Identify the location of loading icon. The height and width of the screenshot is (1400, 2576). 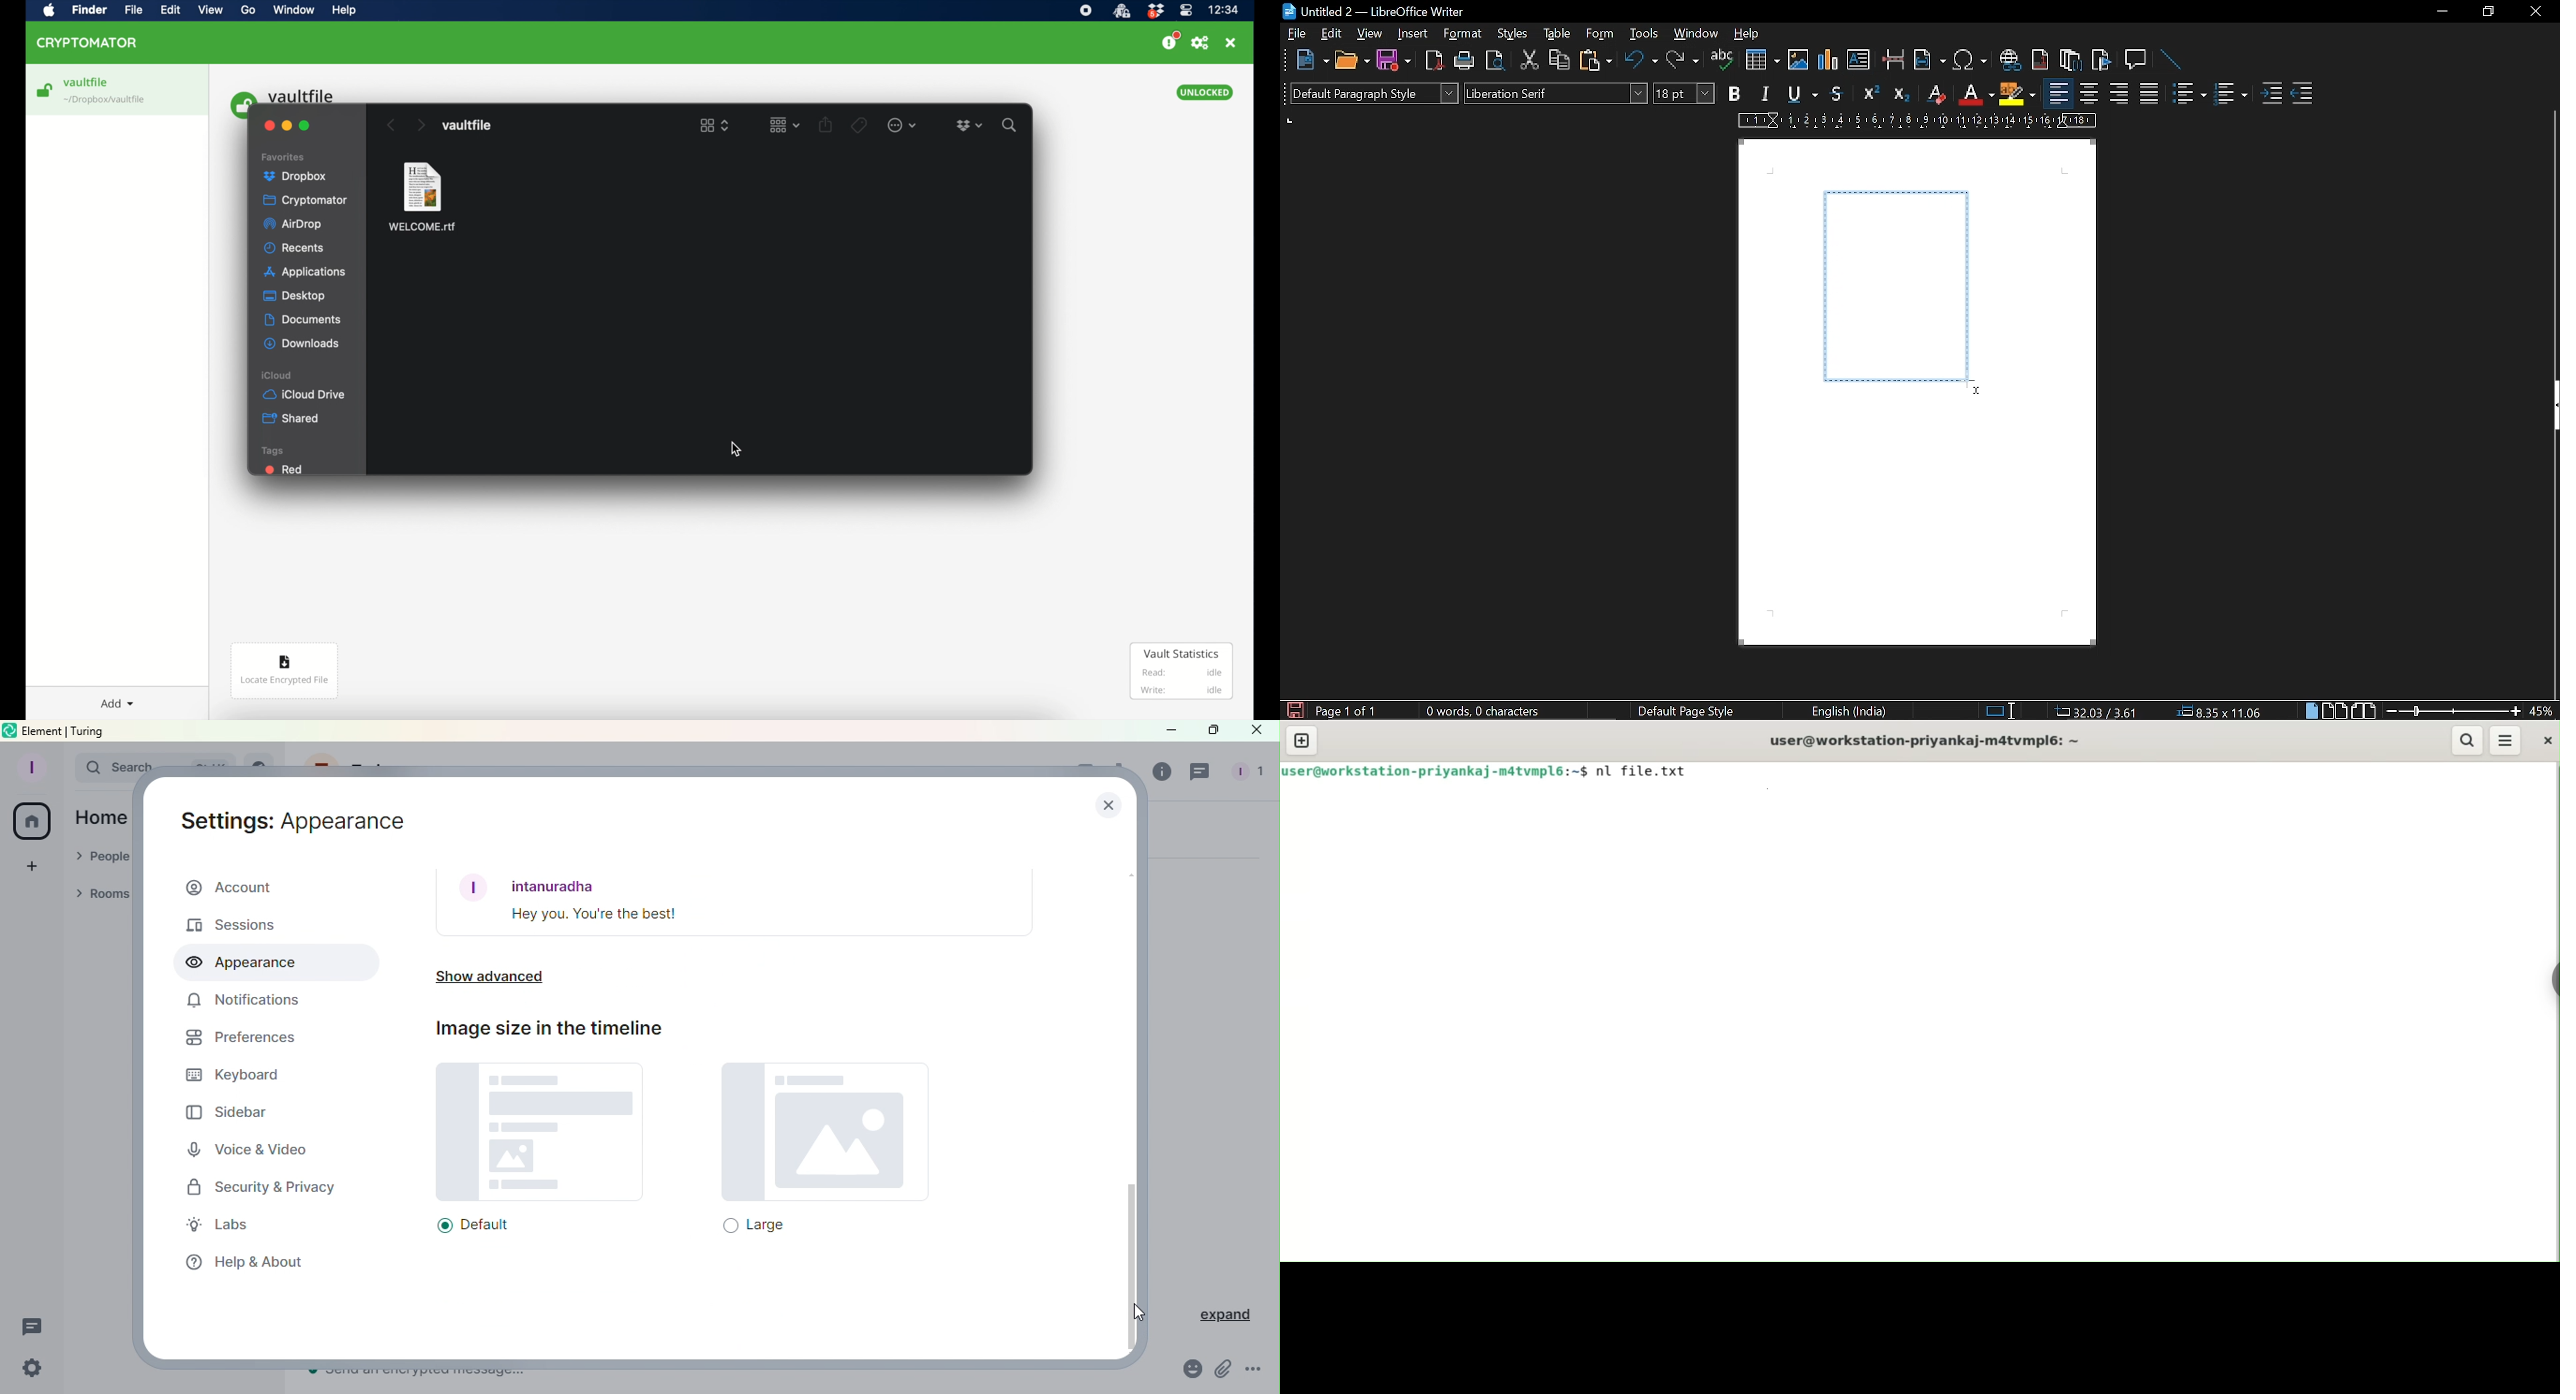
(45, 91).